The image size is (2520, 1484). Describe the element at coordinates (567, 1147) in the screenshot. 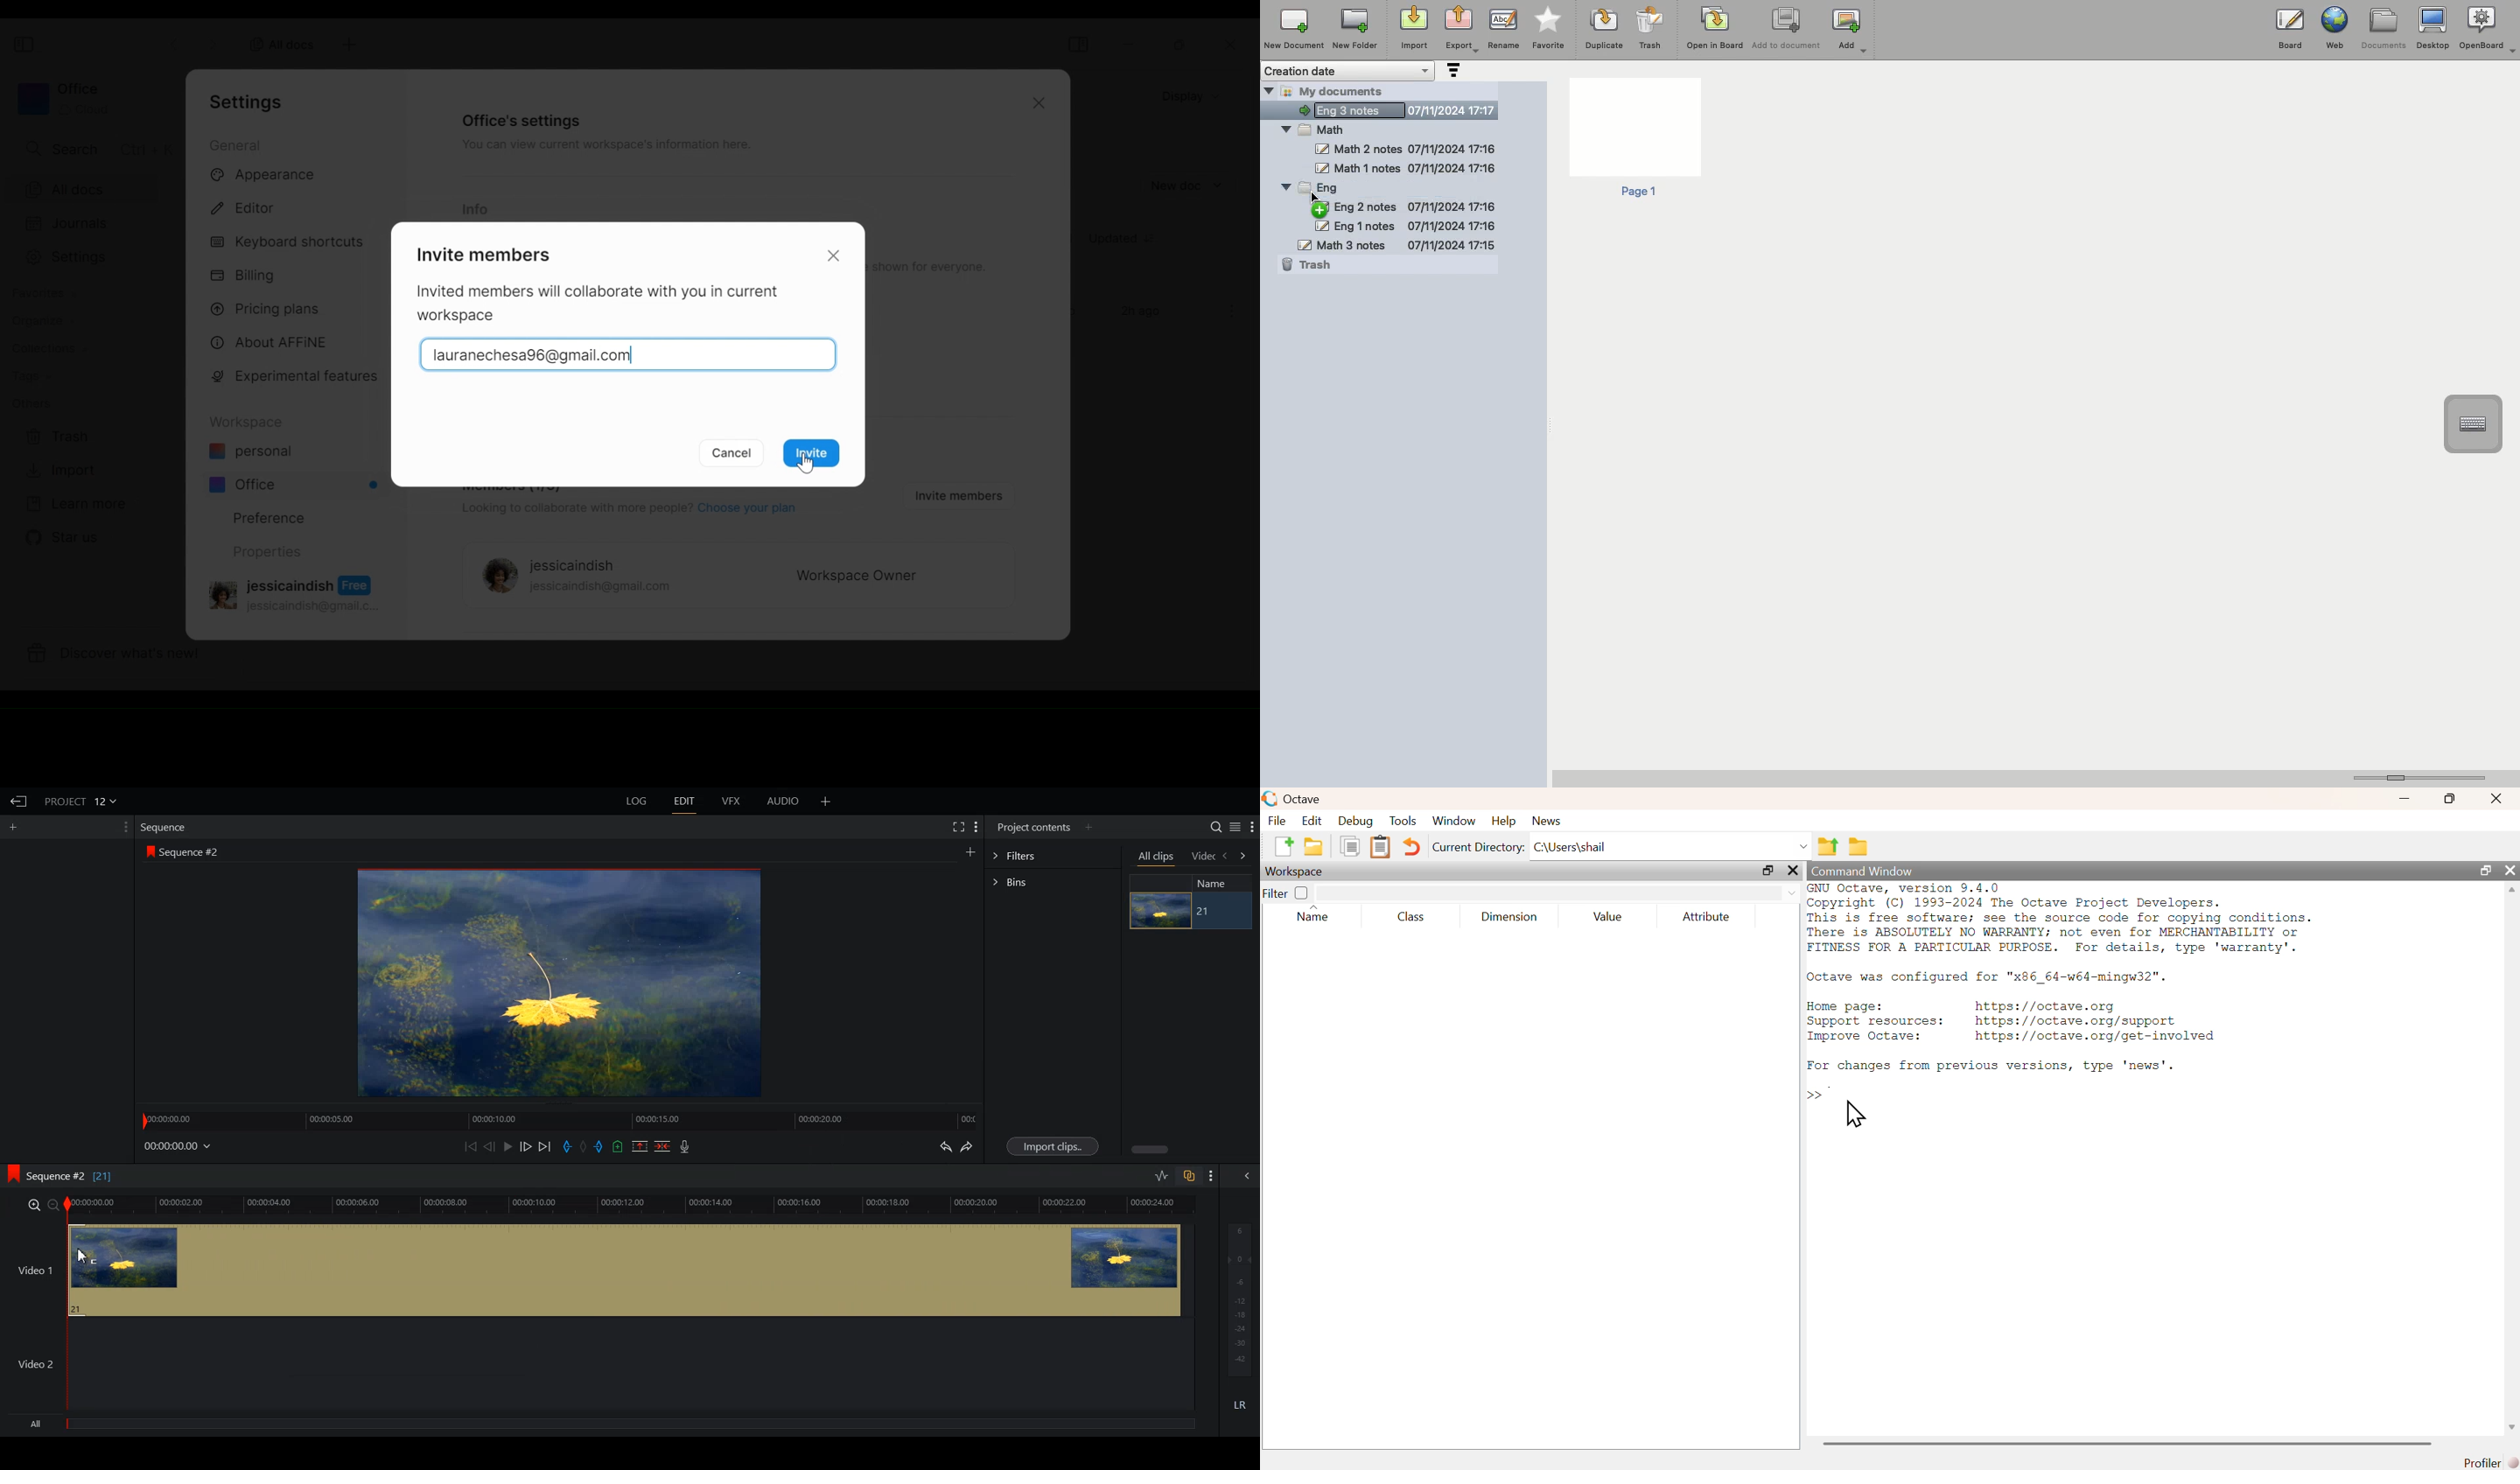

I see `Add in mark in the current video` at that location.